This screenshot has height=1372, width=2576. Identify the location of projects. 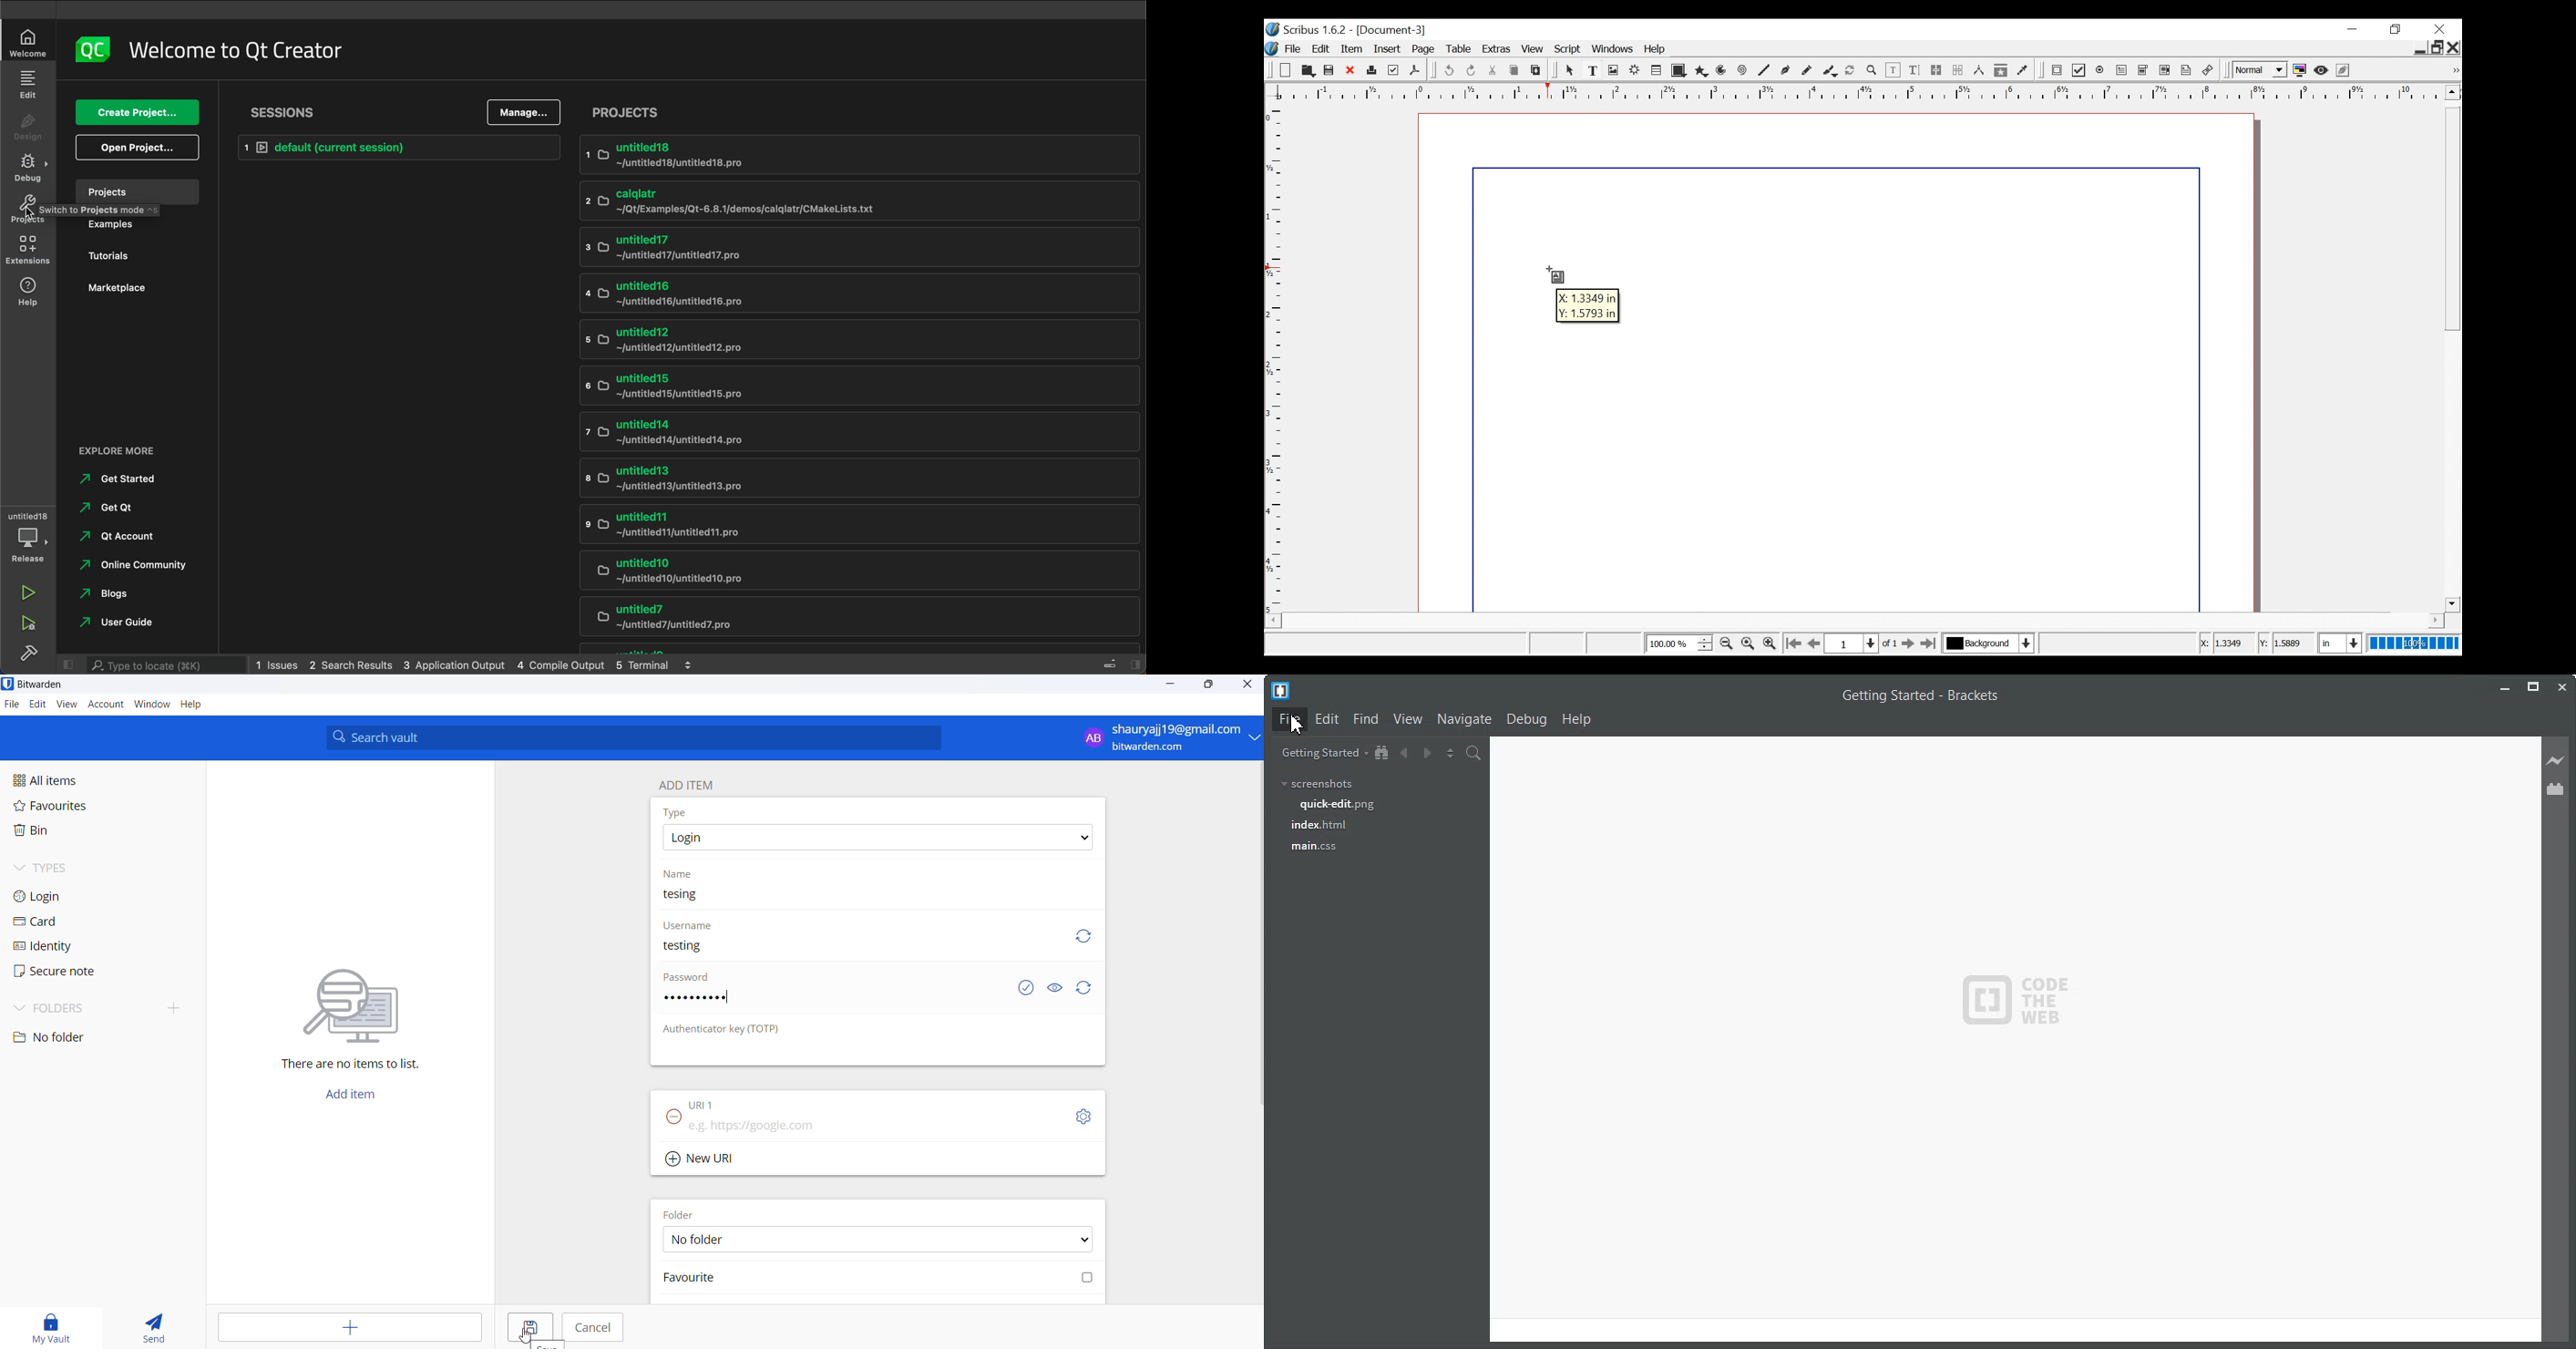
(137, 191).